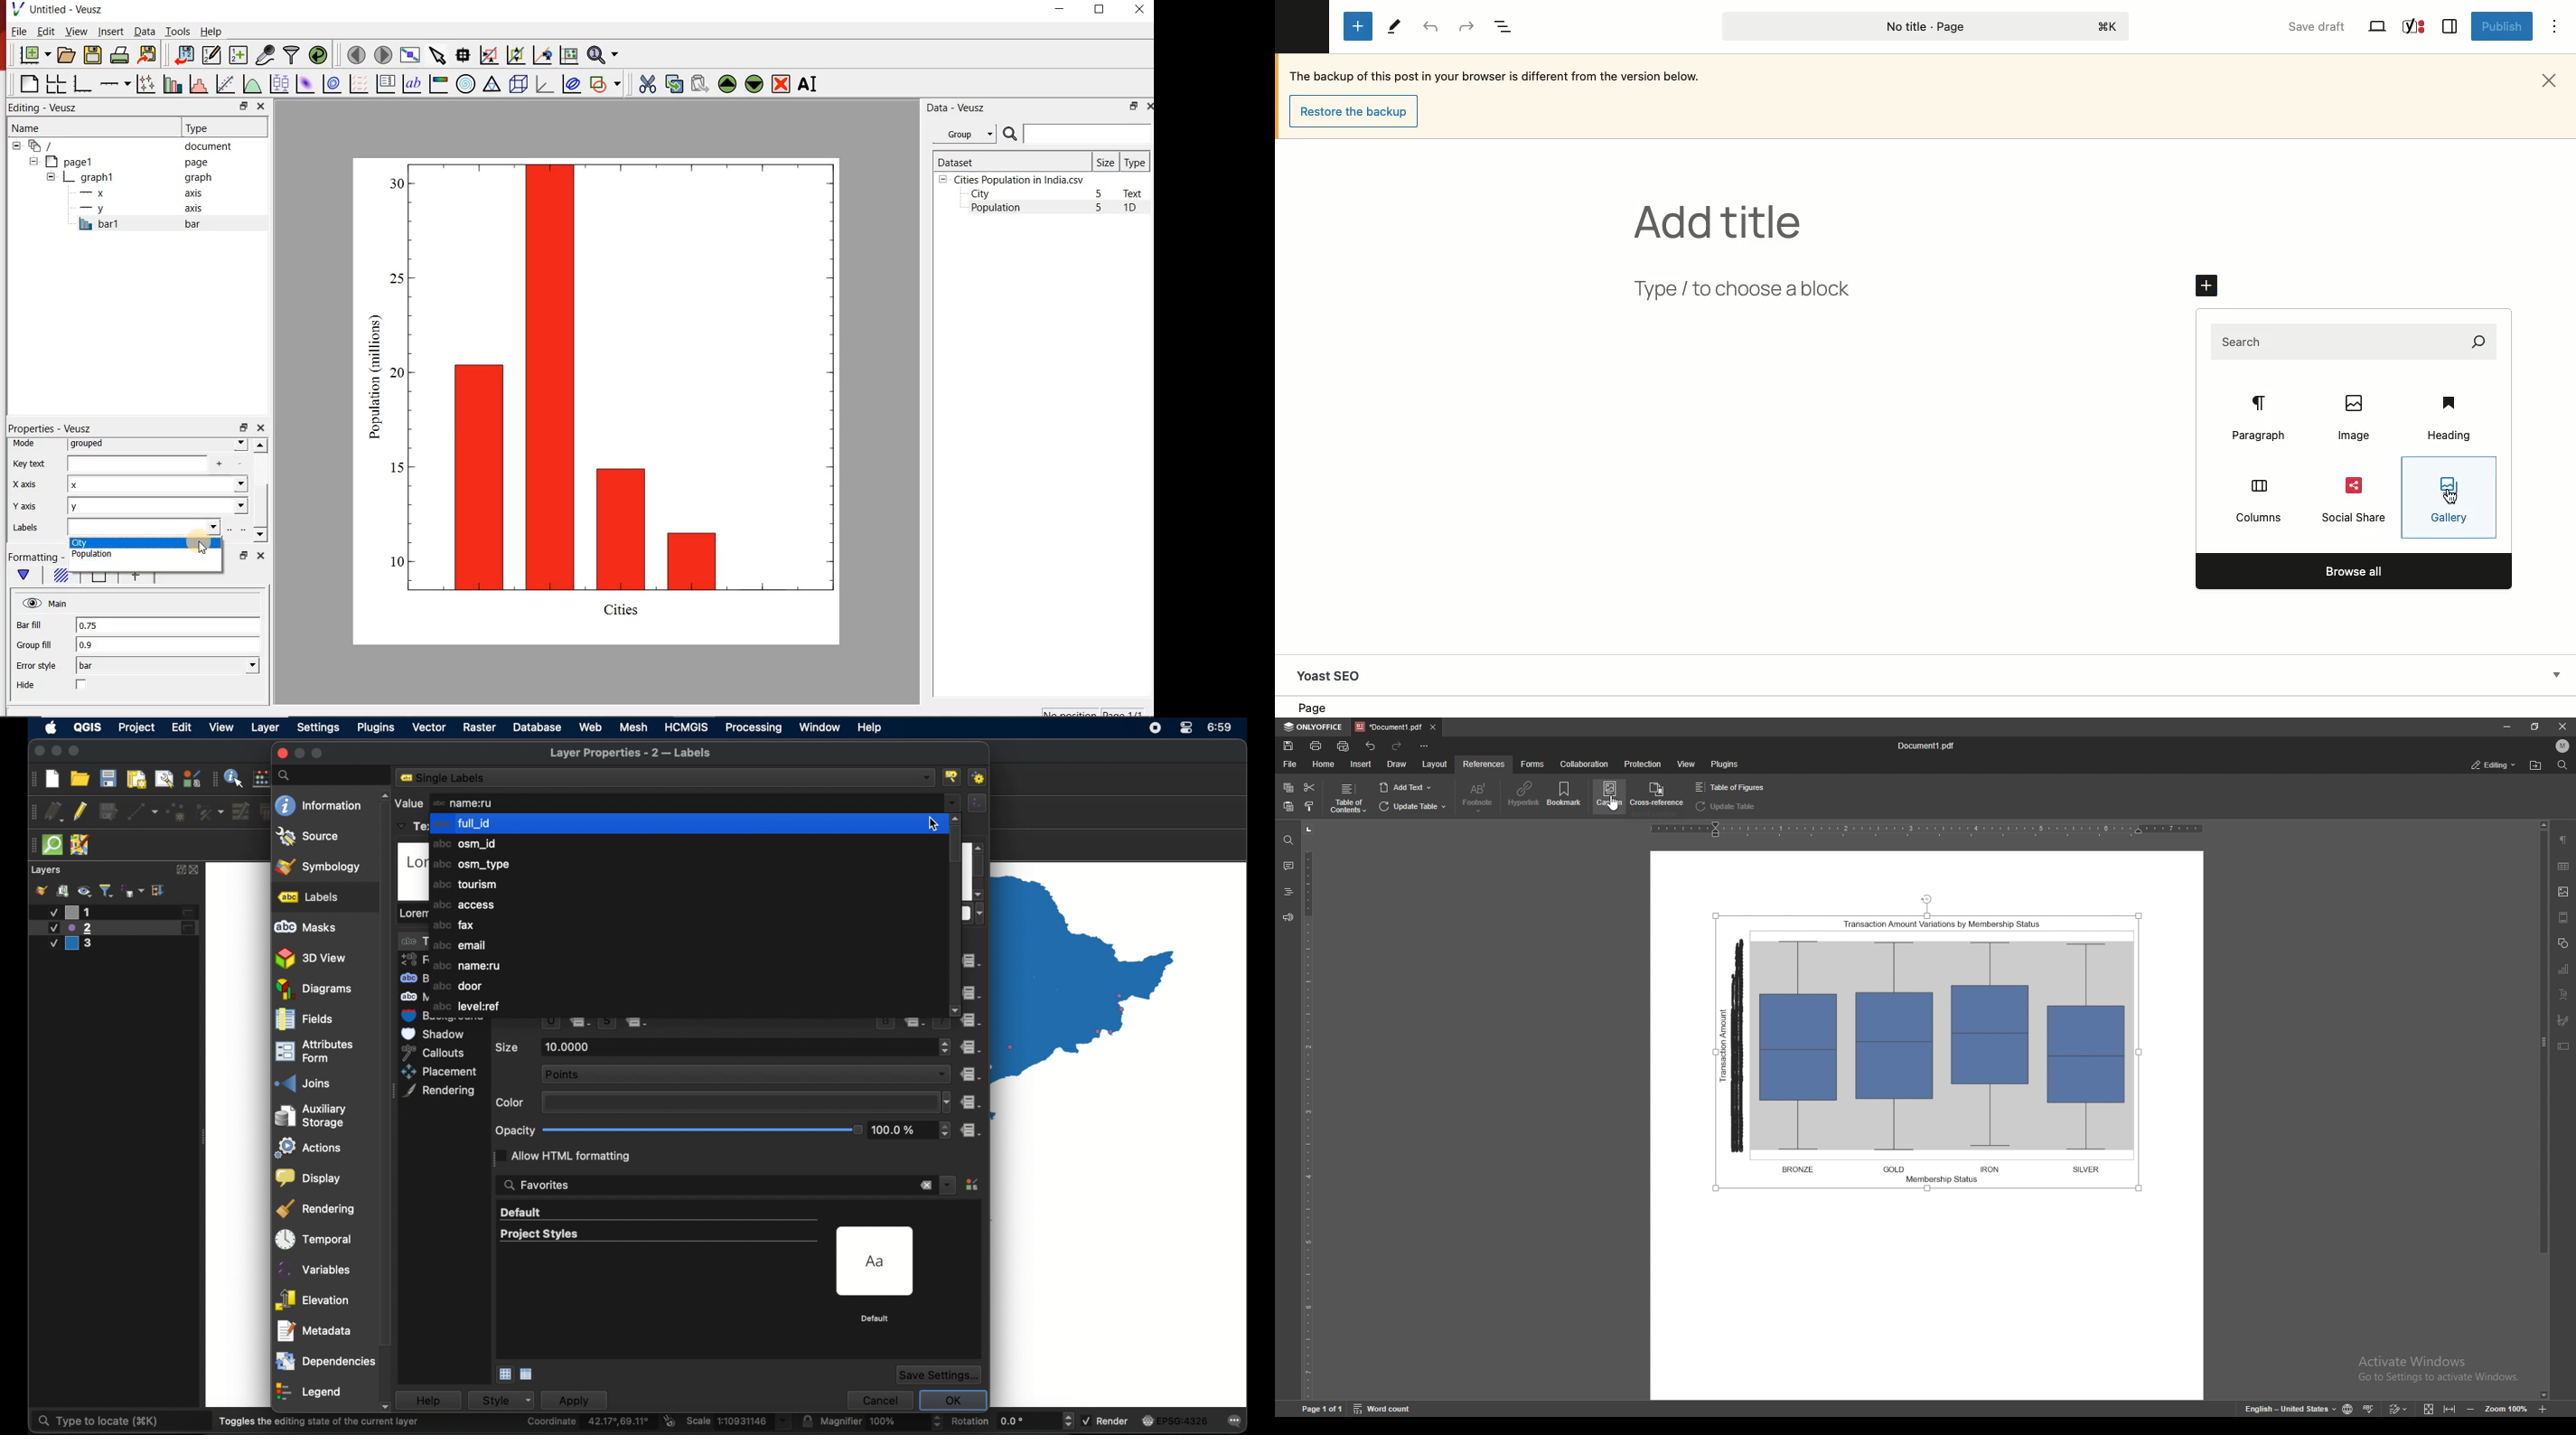  Describe the element at coordinates (325, 1359) in the screenshot. I see `dependencies` at that location.